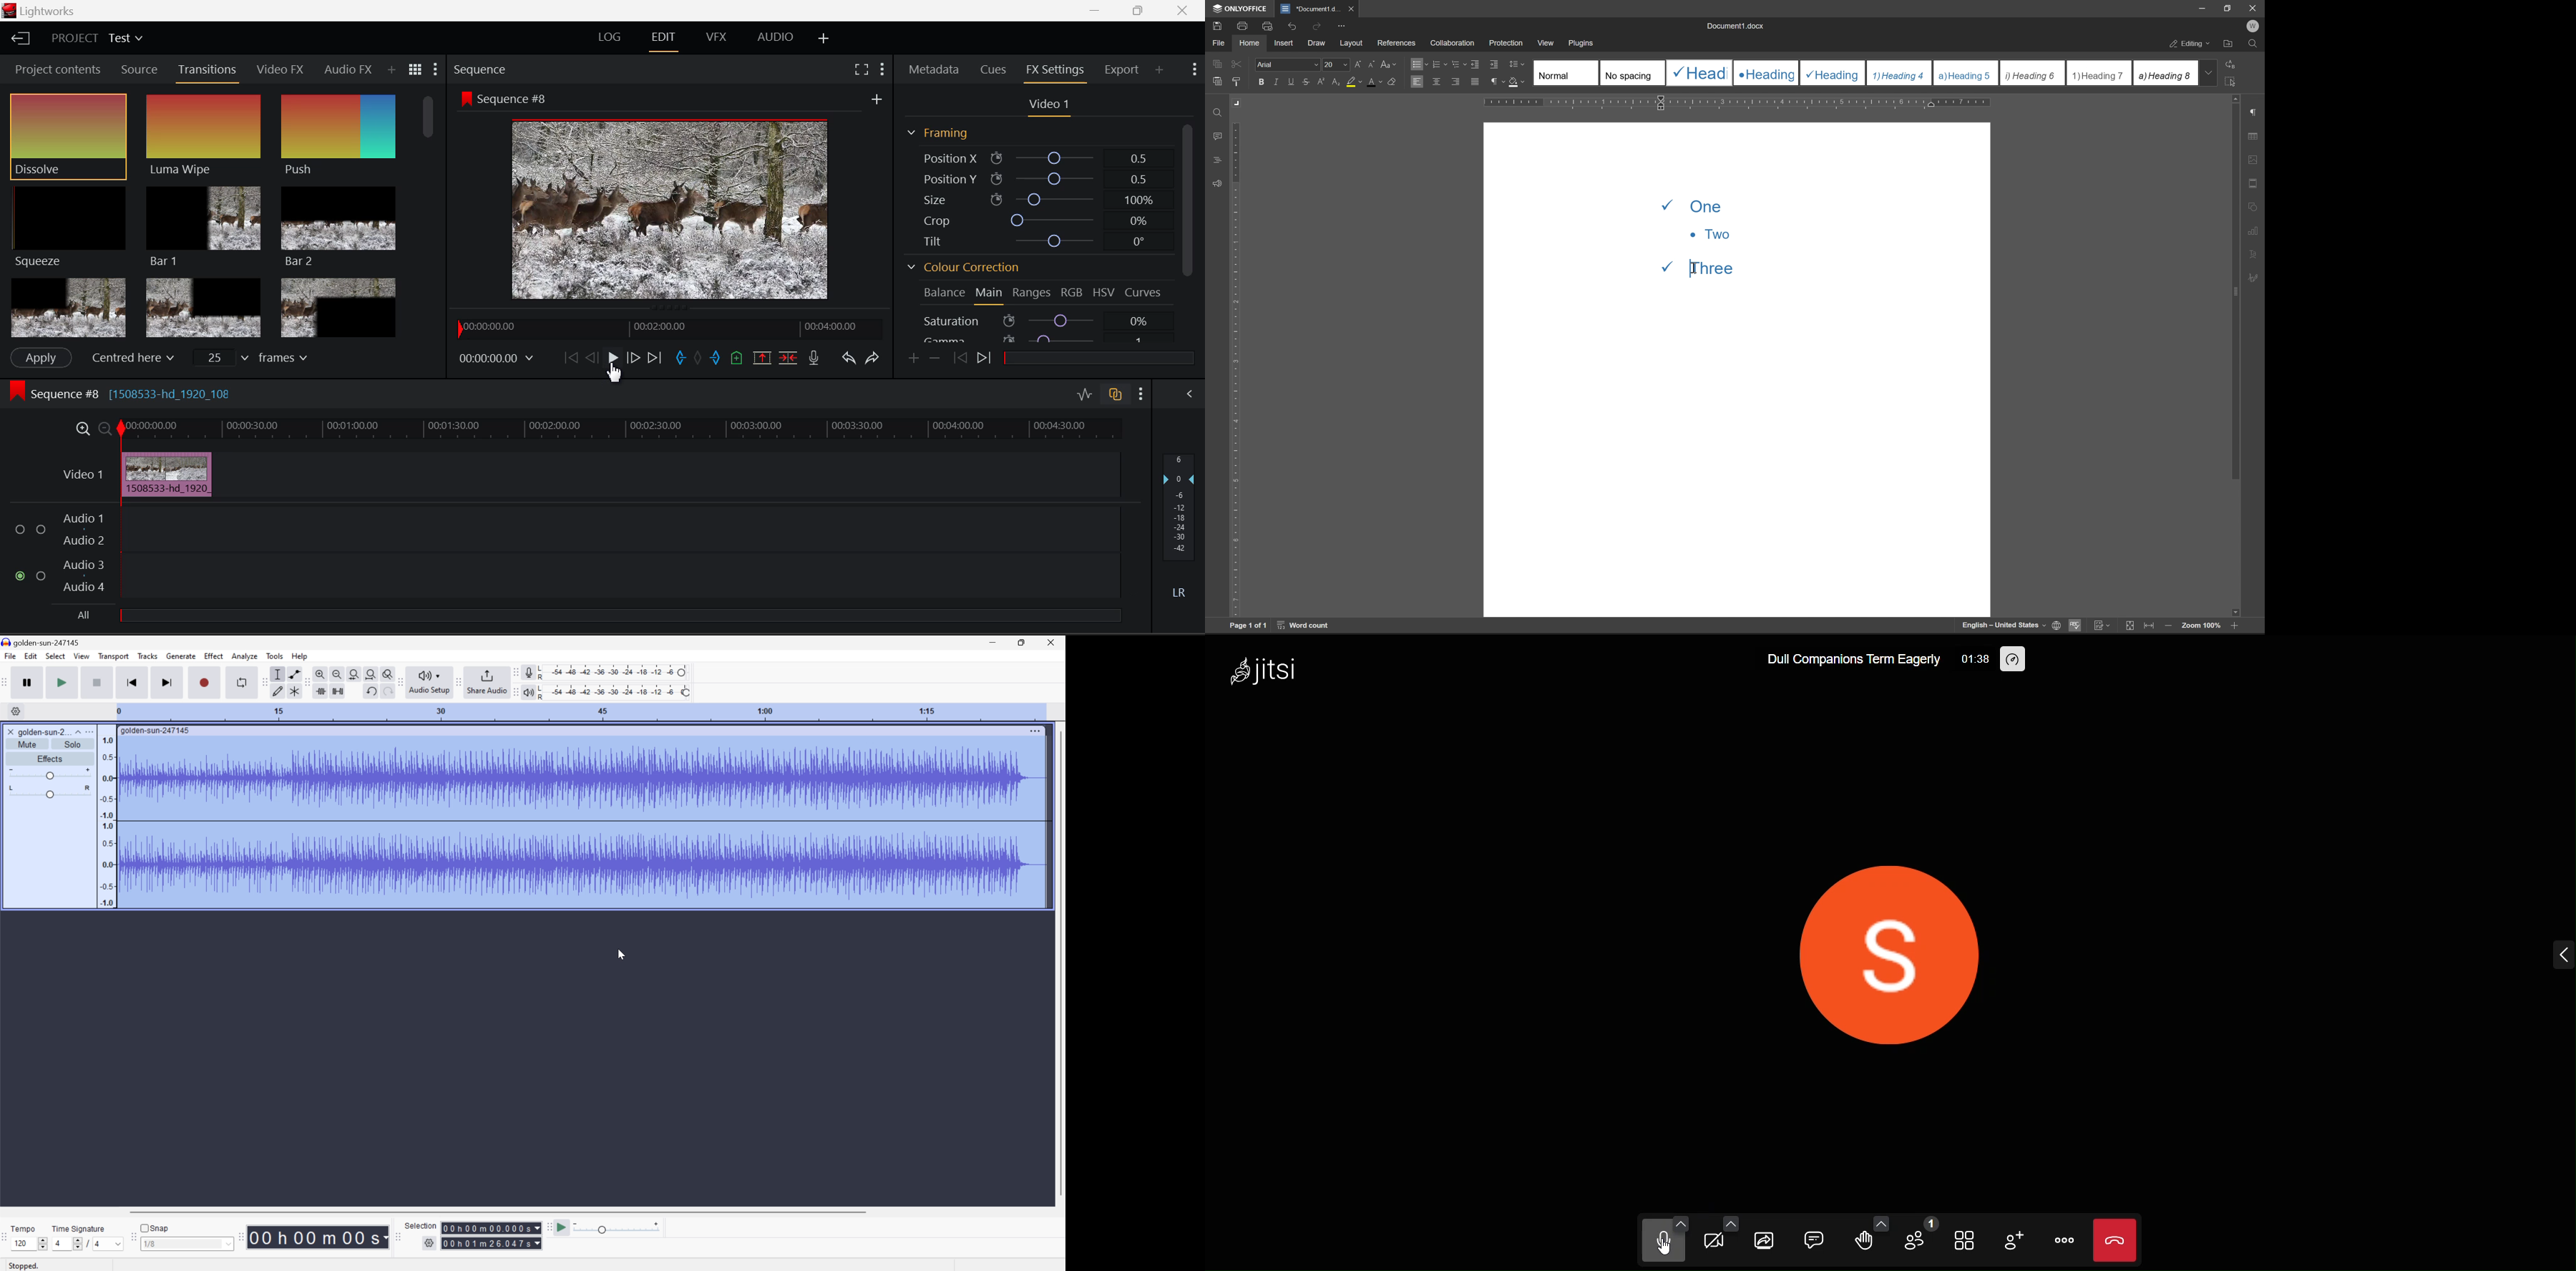 This screenshot has height=1288, width=2576. I want to click on align right, so click(1457, 81).